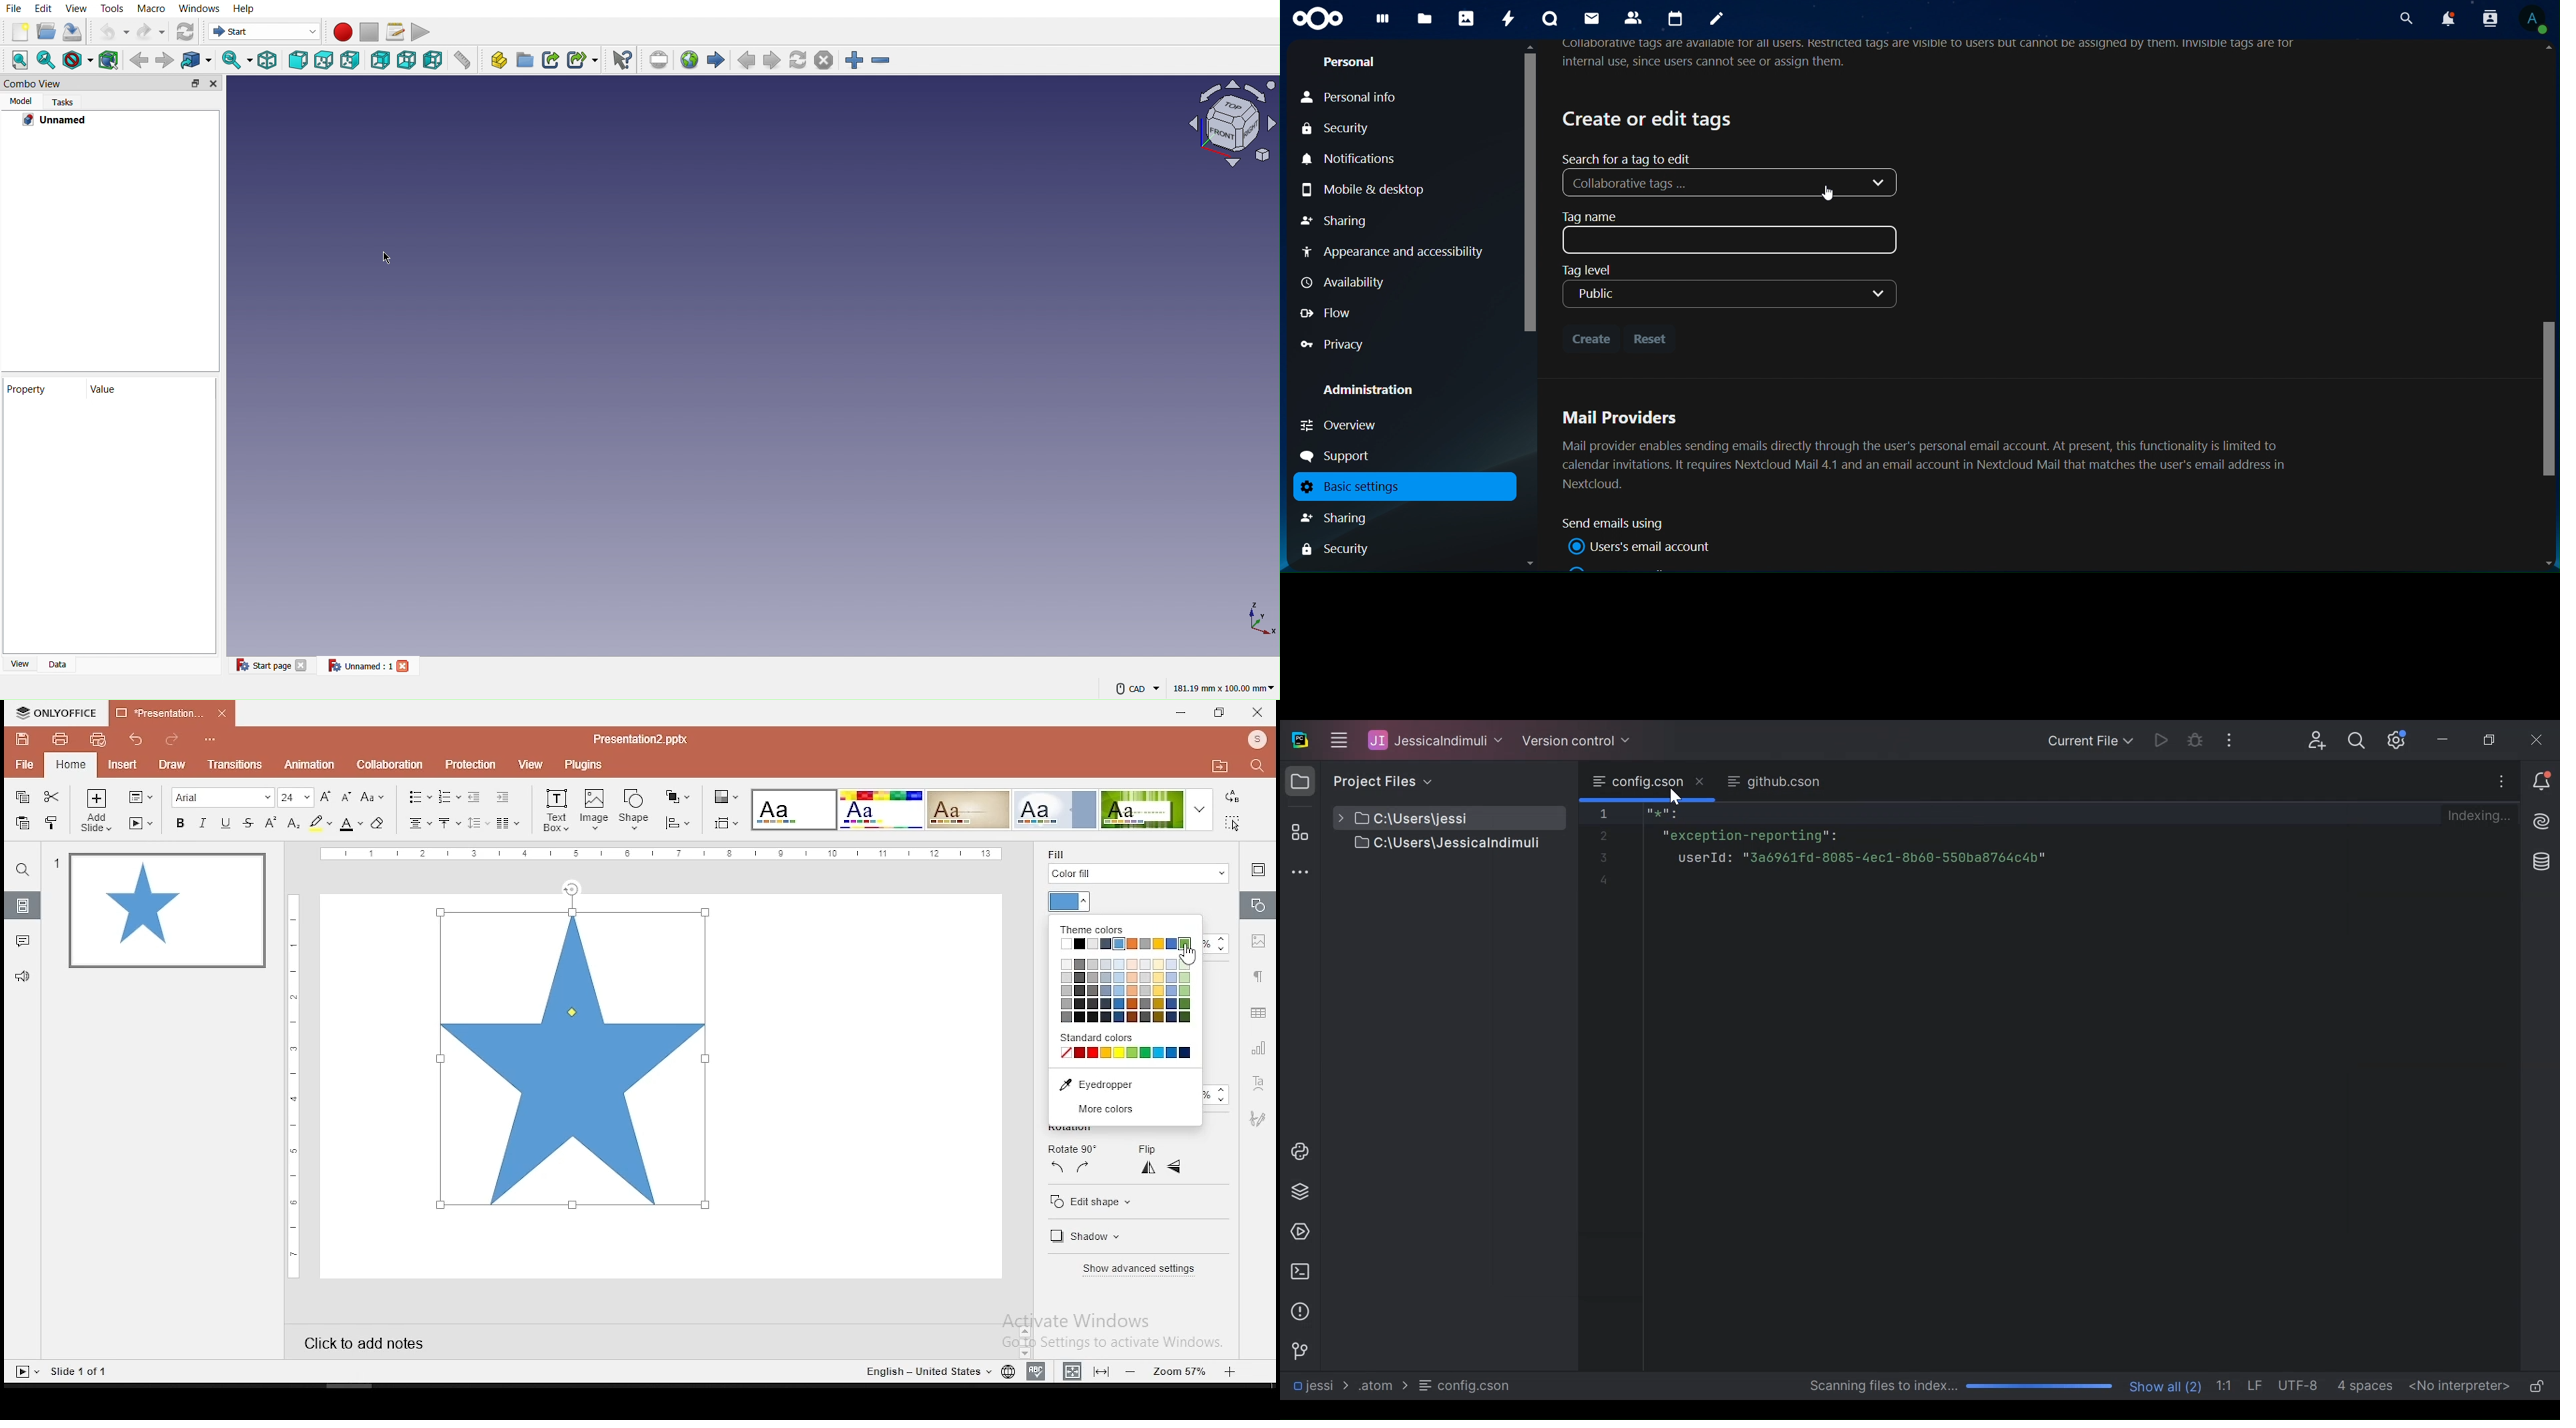 The height and width of the screenshot is (1428, 2576). Describe the element at coordinates (1151, 1149) in the screenshot. I see `flip` at that location.